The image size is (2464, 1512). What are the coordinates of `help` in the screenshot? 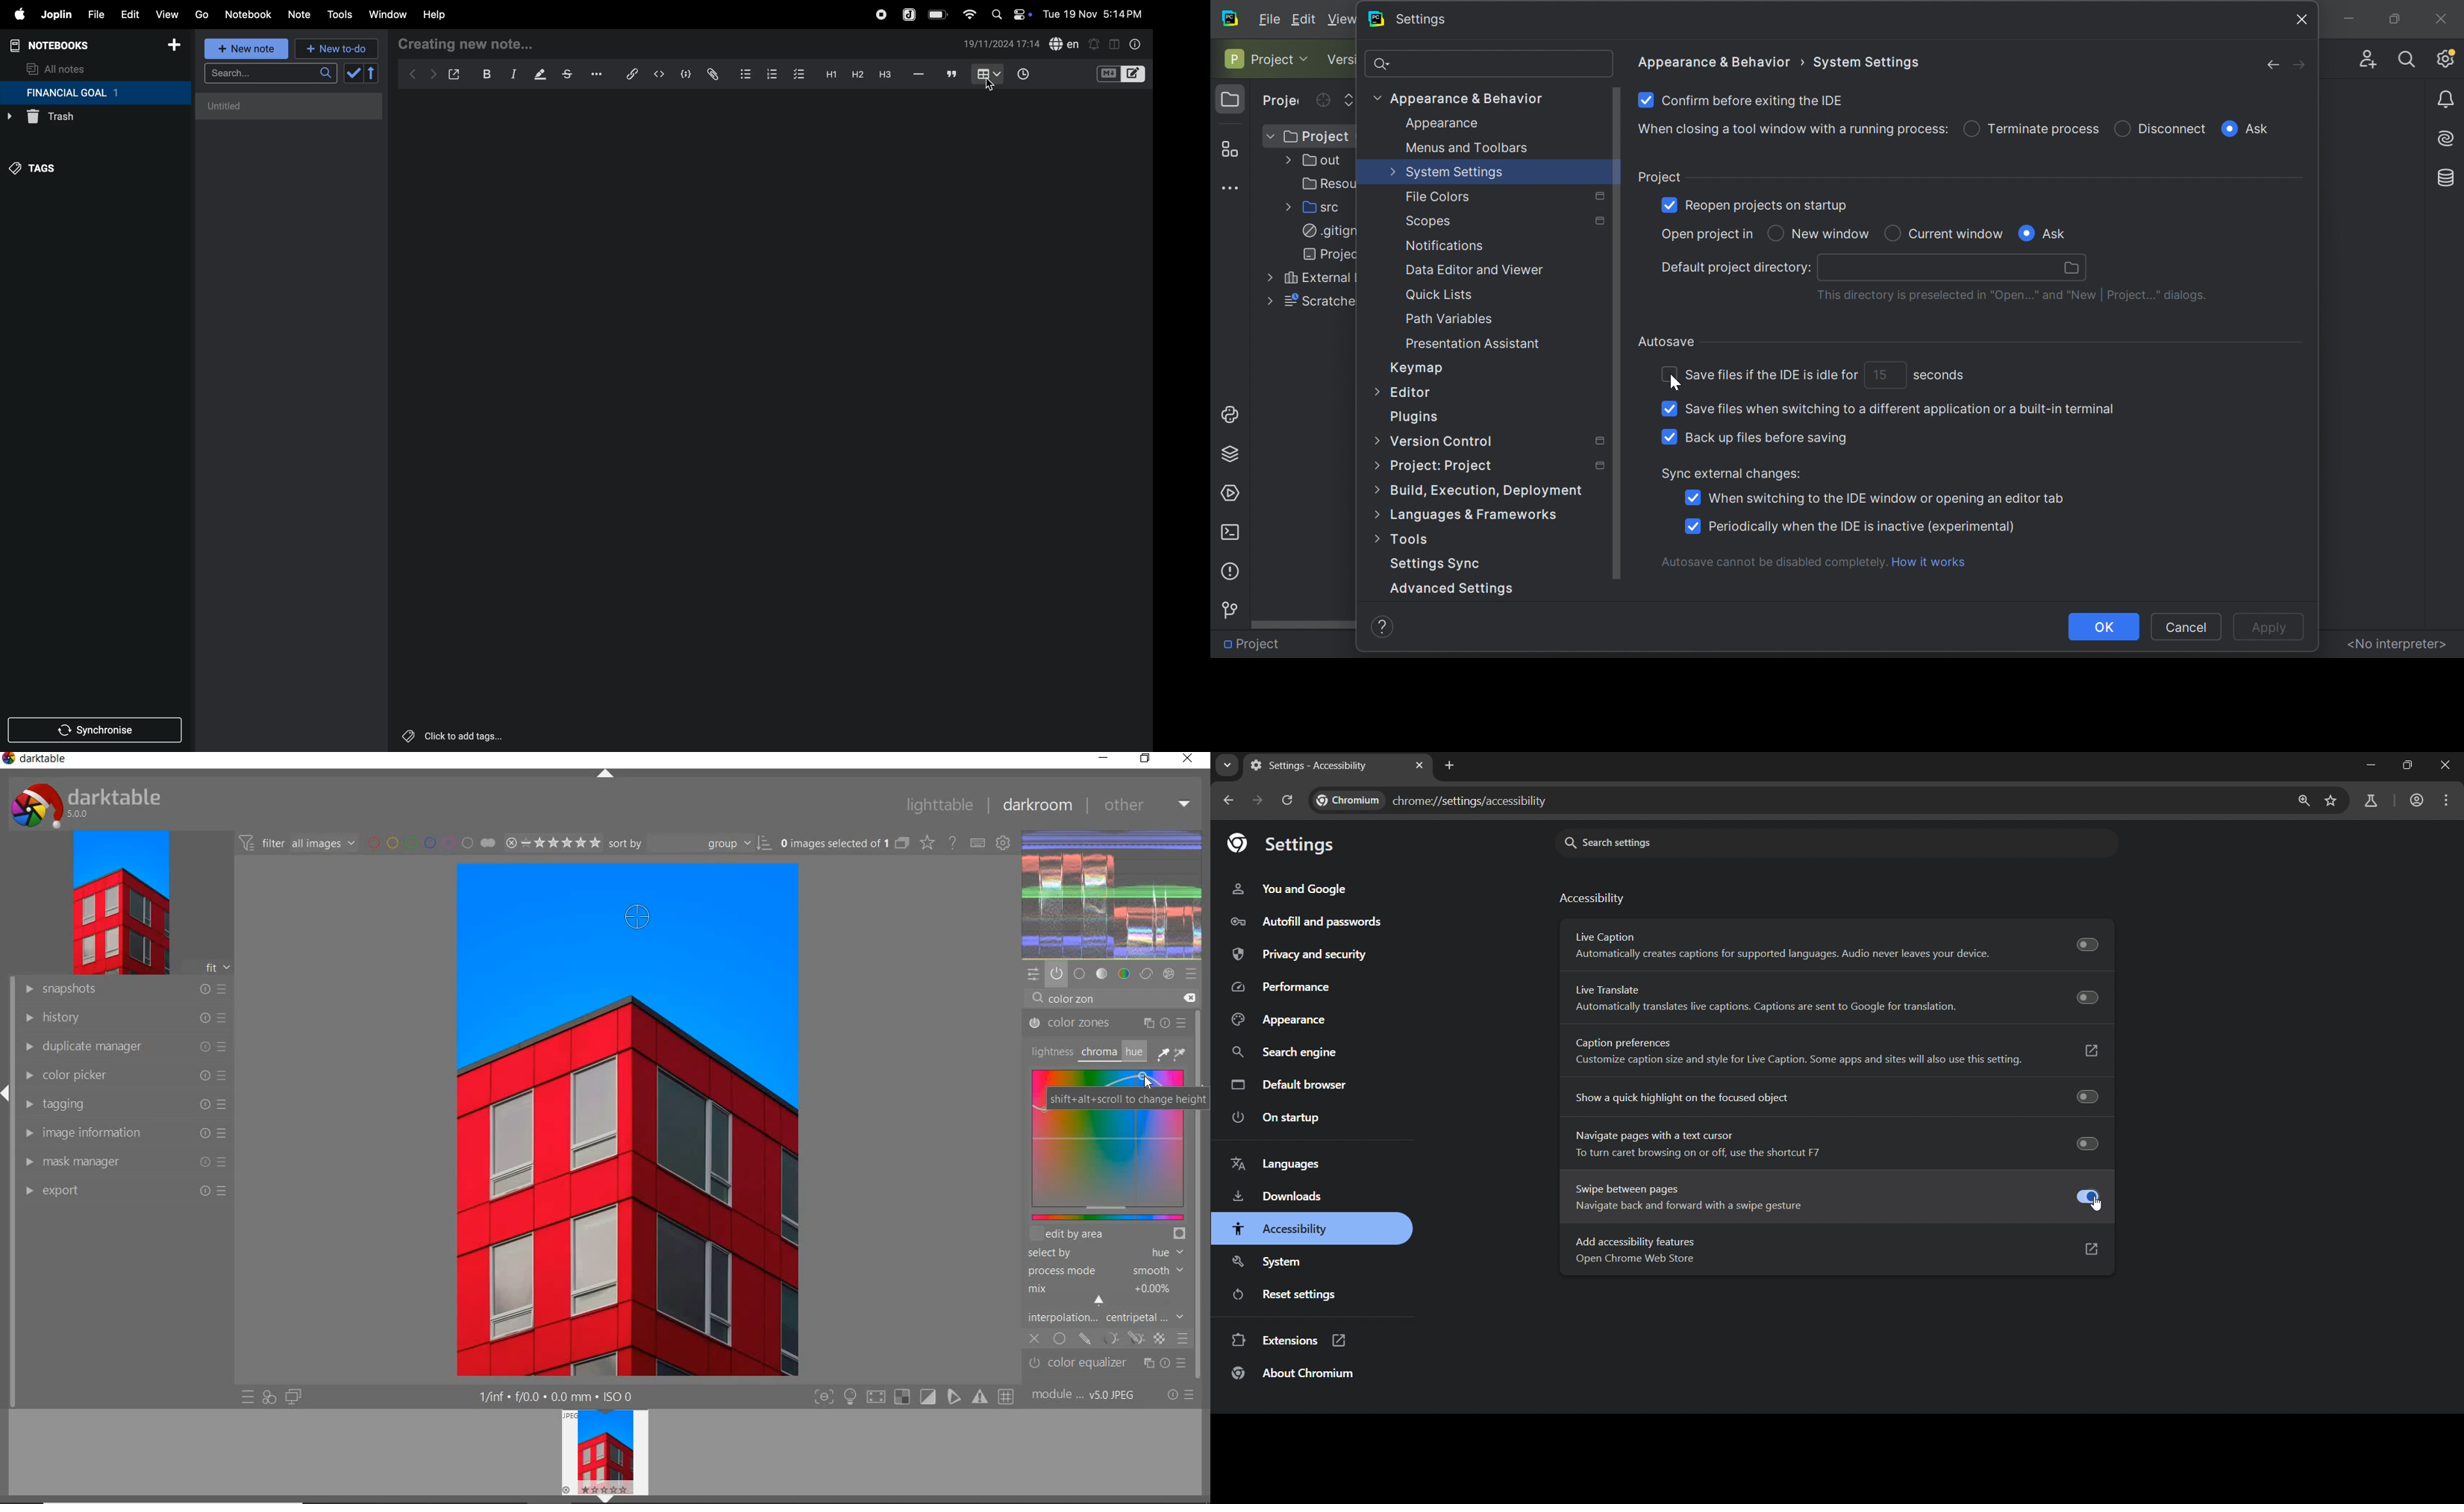 It's located at (441, 15).